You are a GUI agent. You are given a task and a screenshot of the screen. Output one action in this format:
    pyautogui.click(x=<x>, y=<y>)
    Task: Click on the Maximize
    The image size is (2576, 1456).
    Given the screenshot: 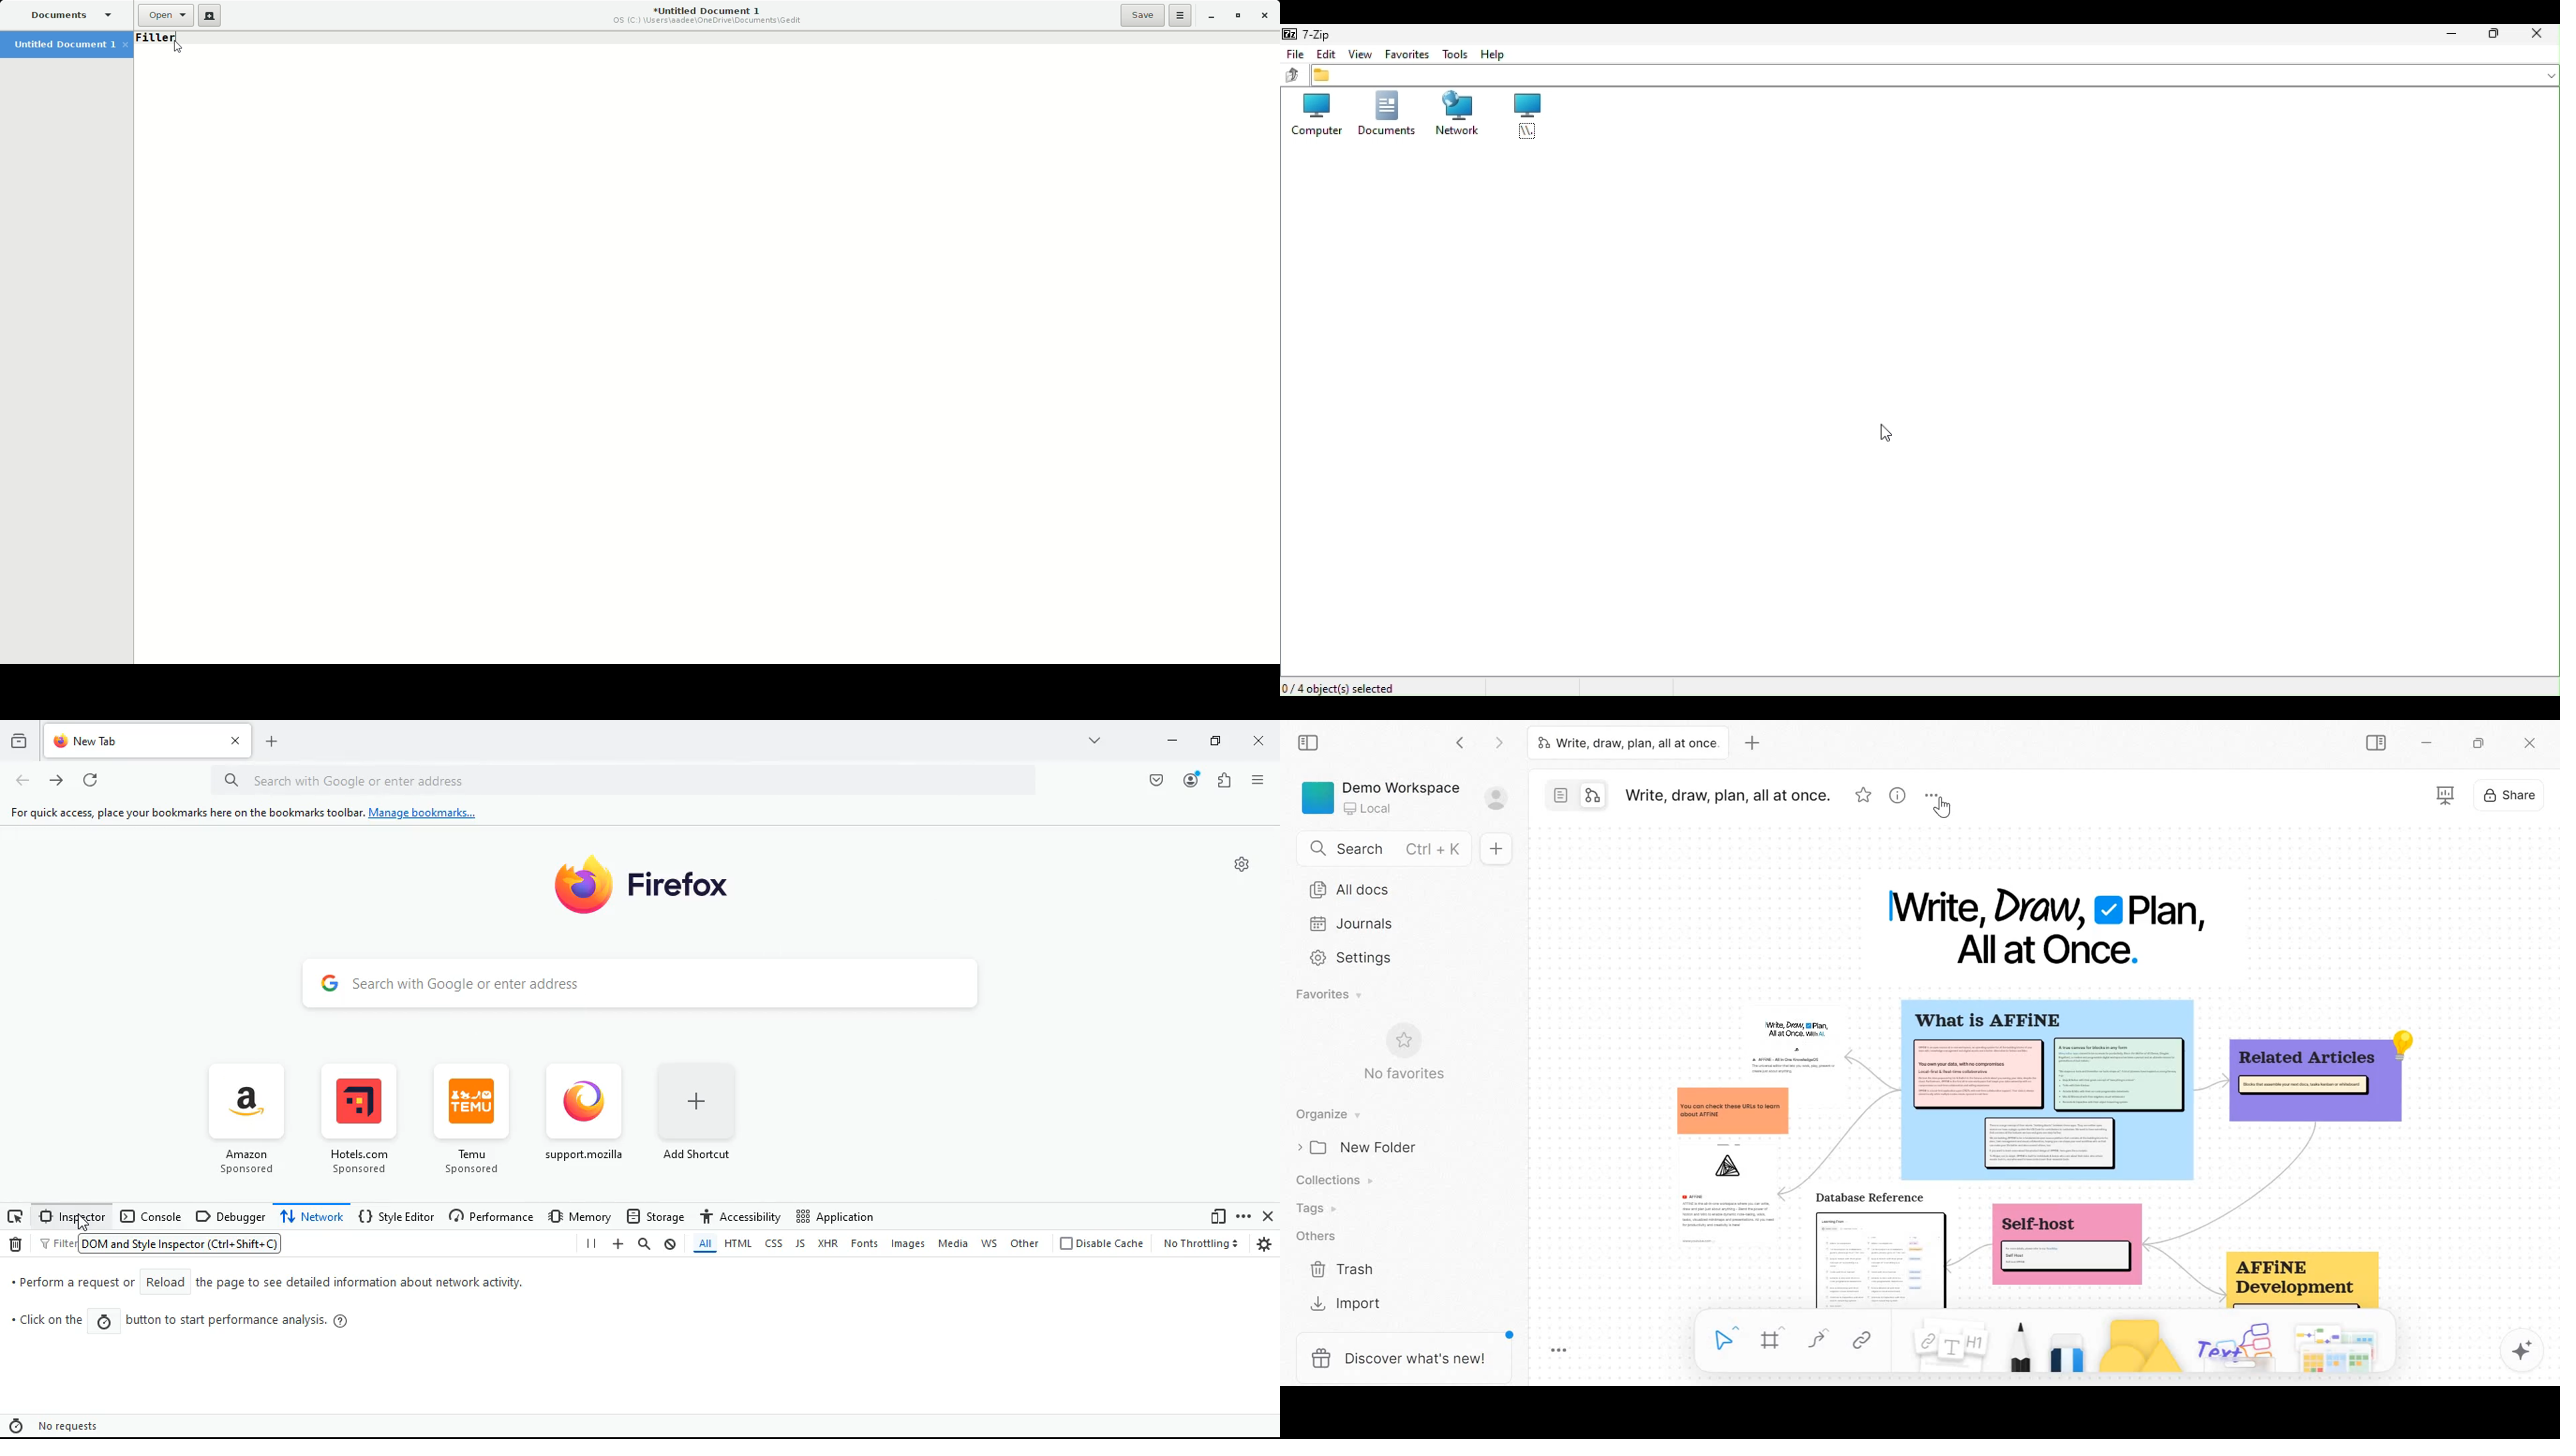 What is the action you would take?
    pyautogui.click(x=2479, y=743)
    